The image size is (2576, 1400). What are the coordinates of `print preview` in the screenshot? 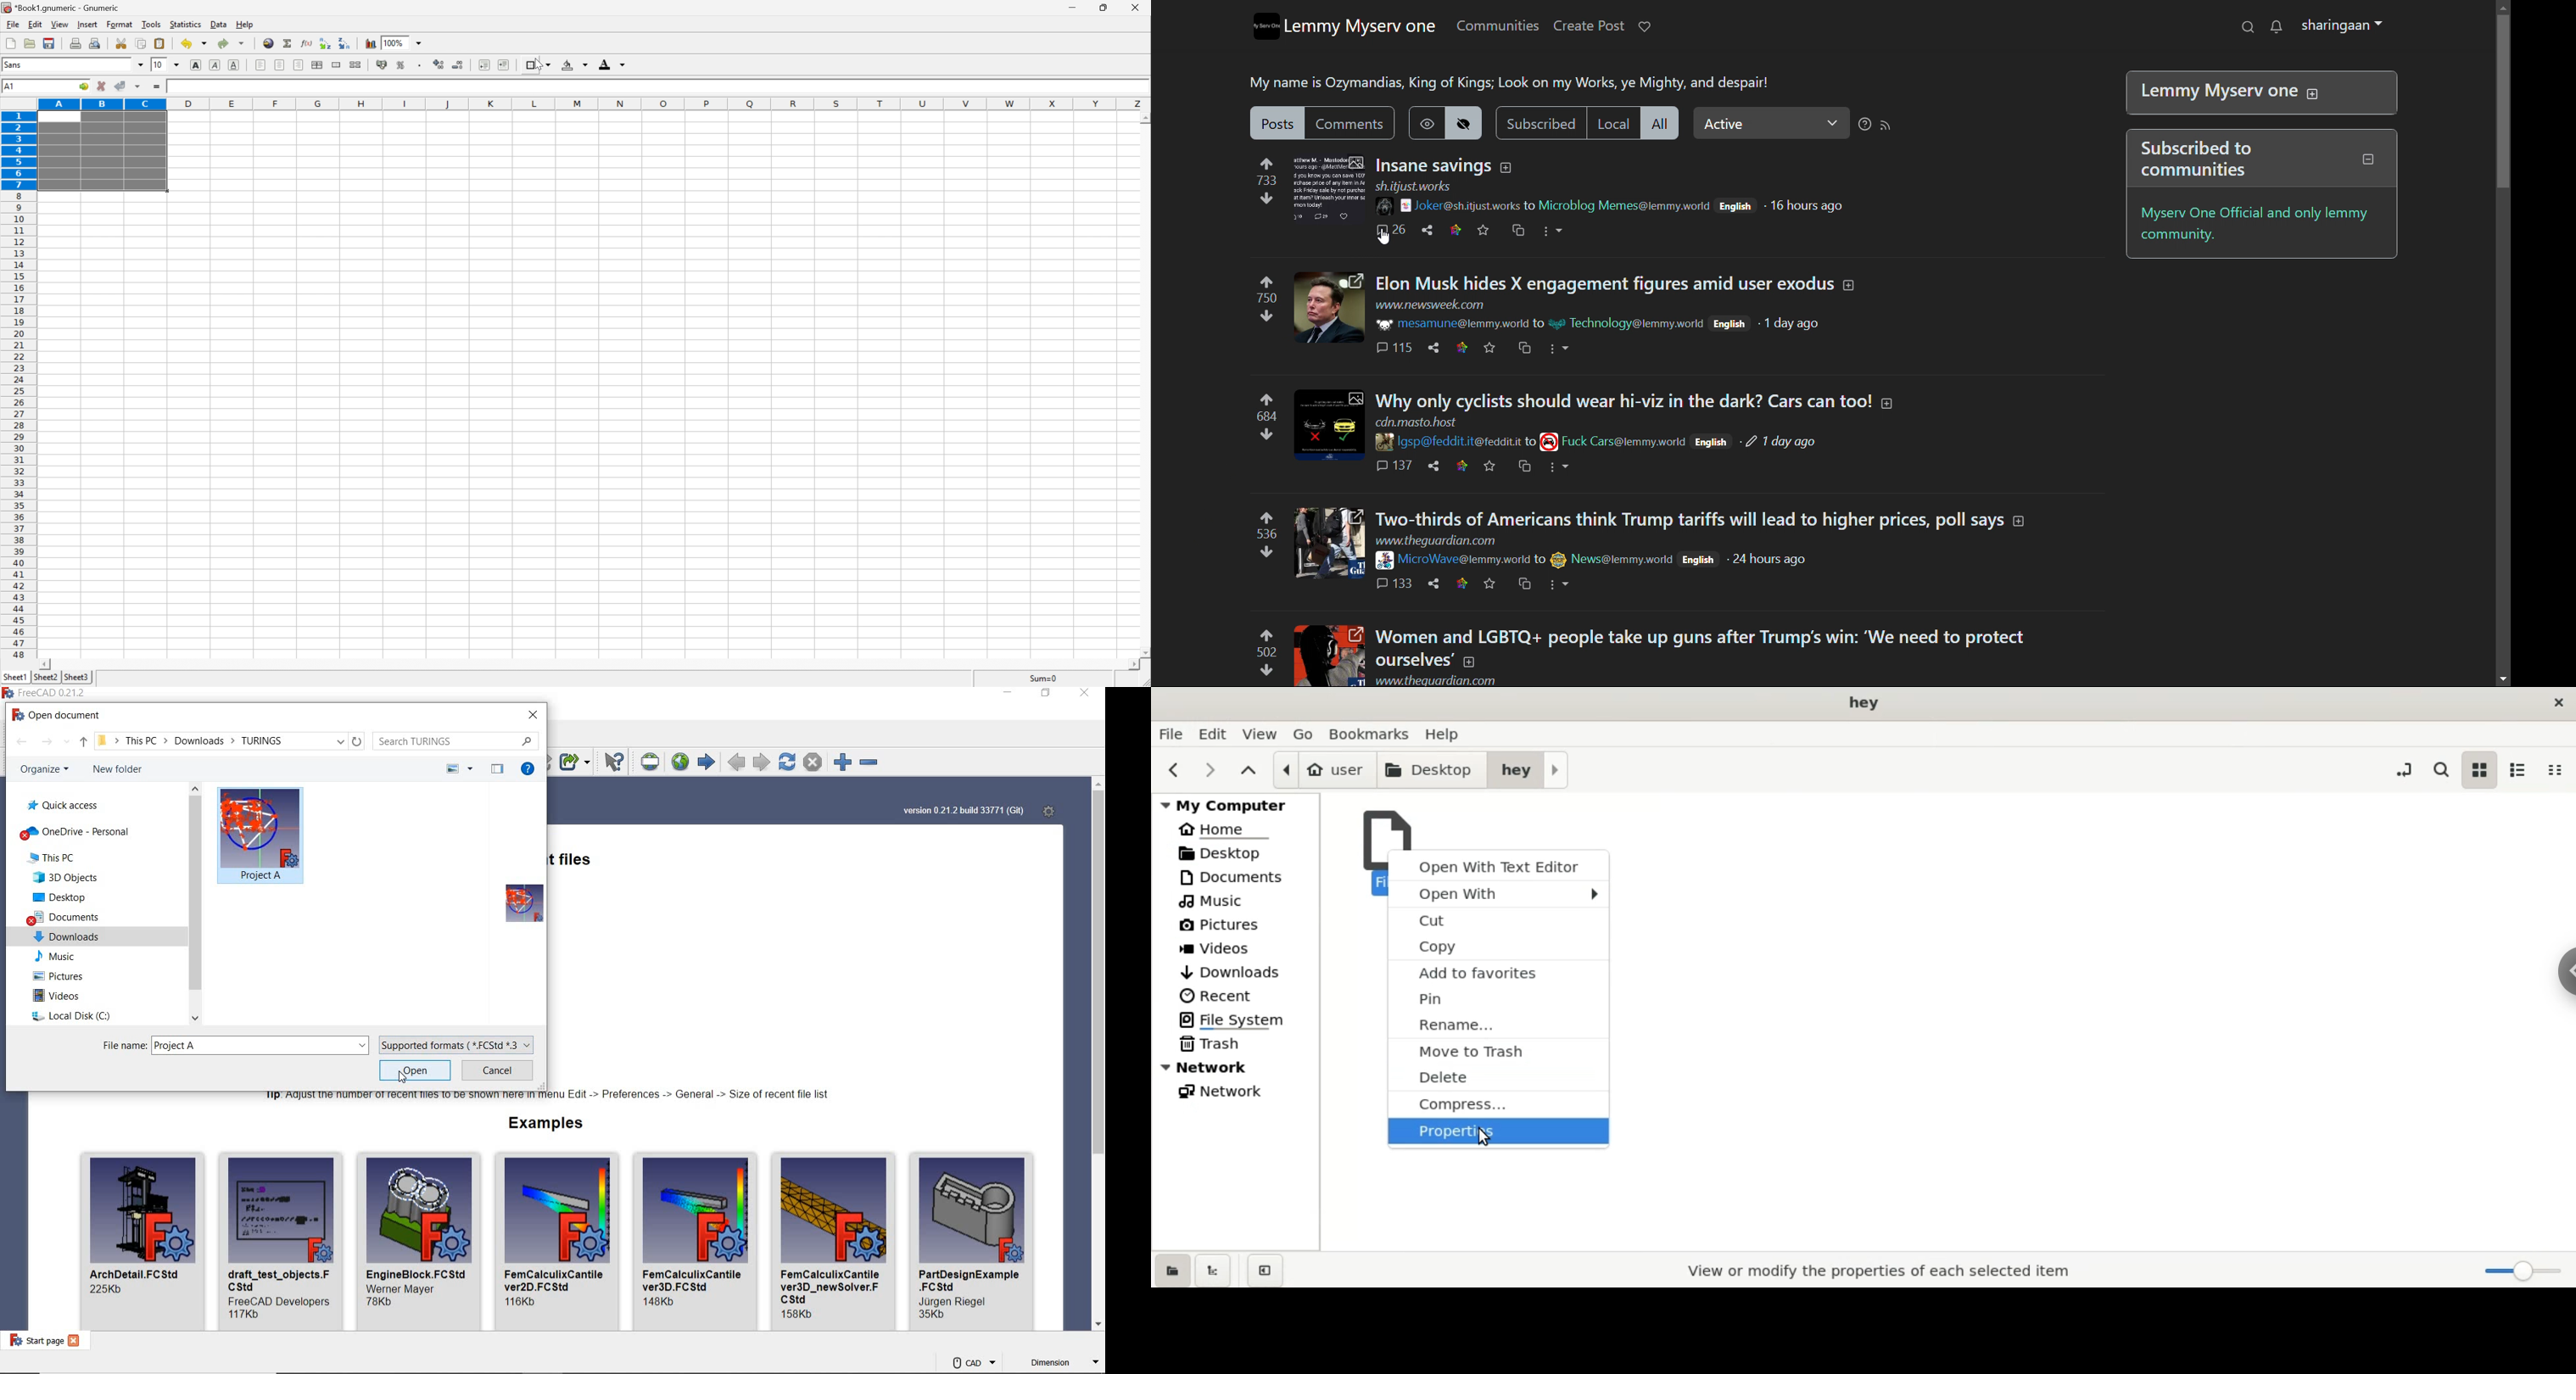 It's located at (95, 43).